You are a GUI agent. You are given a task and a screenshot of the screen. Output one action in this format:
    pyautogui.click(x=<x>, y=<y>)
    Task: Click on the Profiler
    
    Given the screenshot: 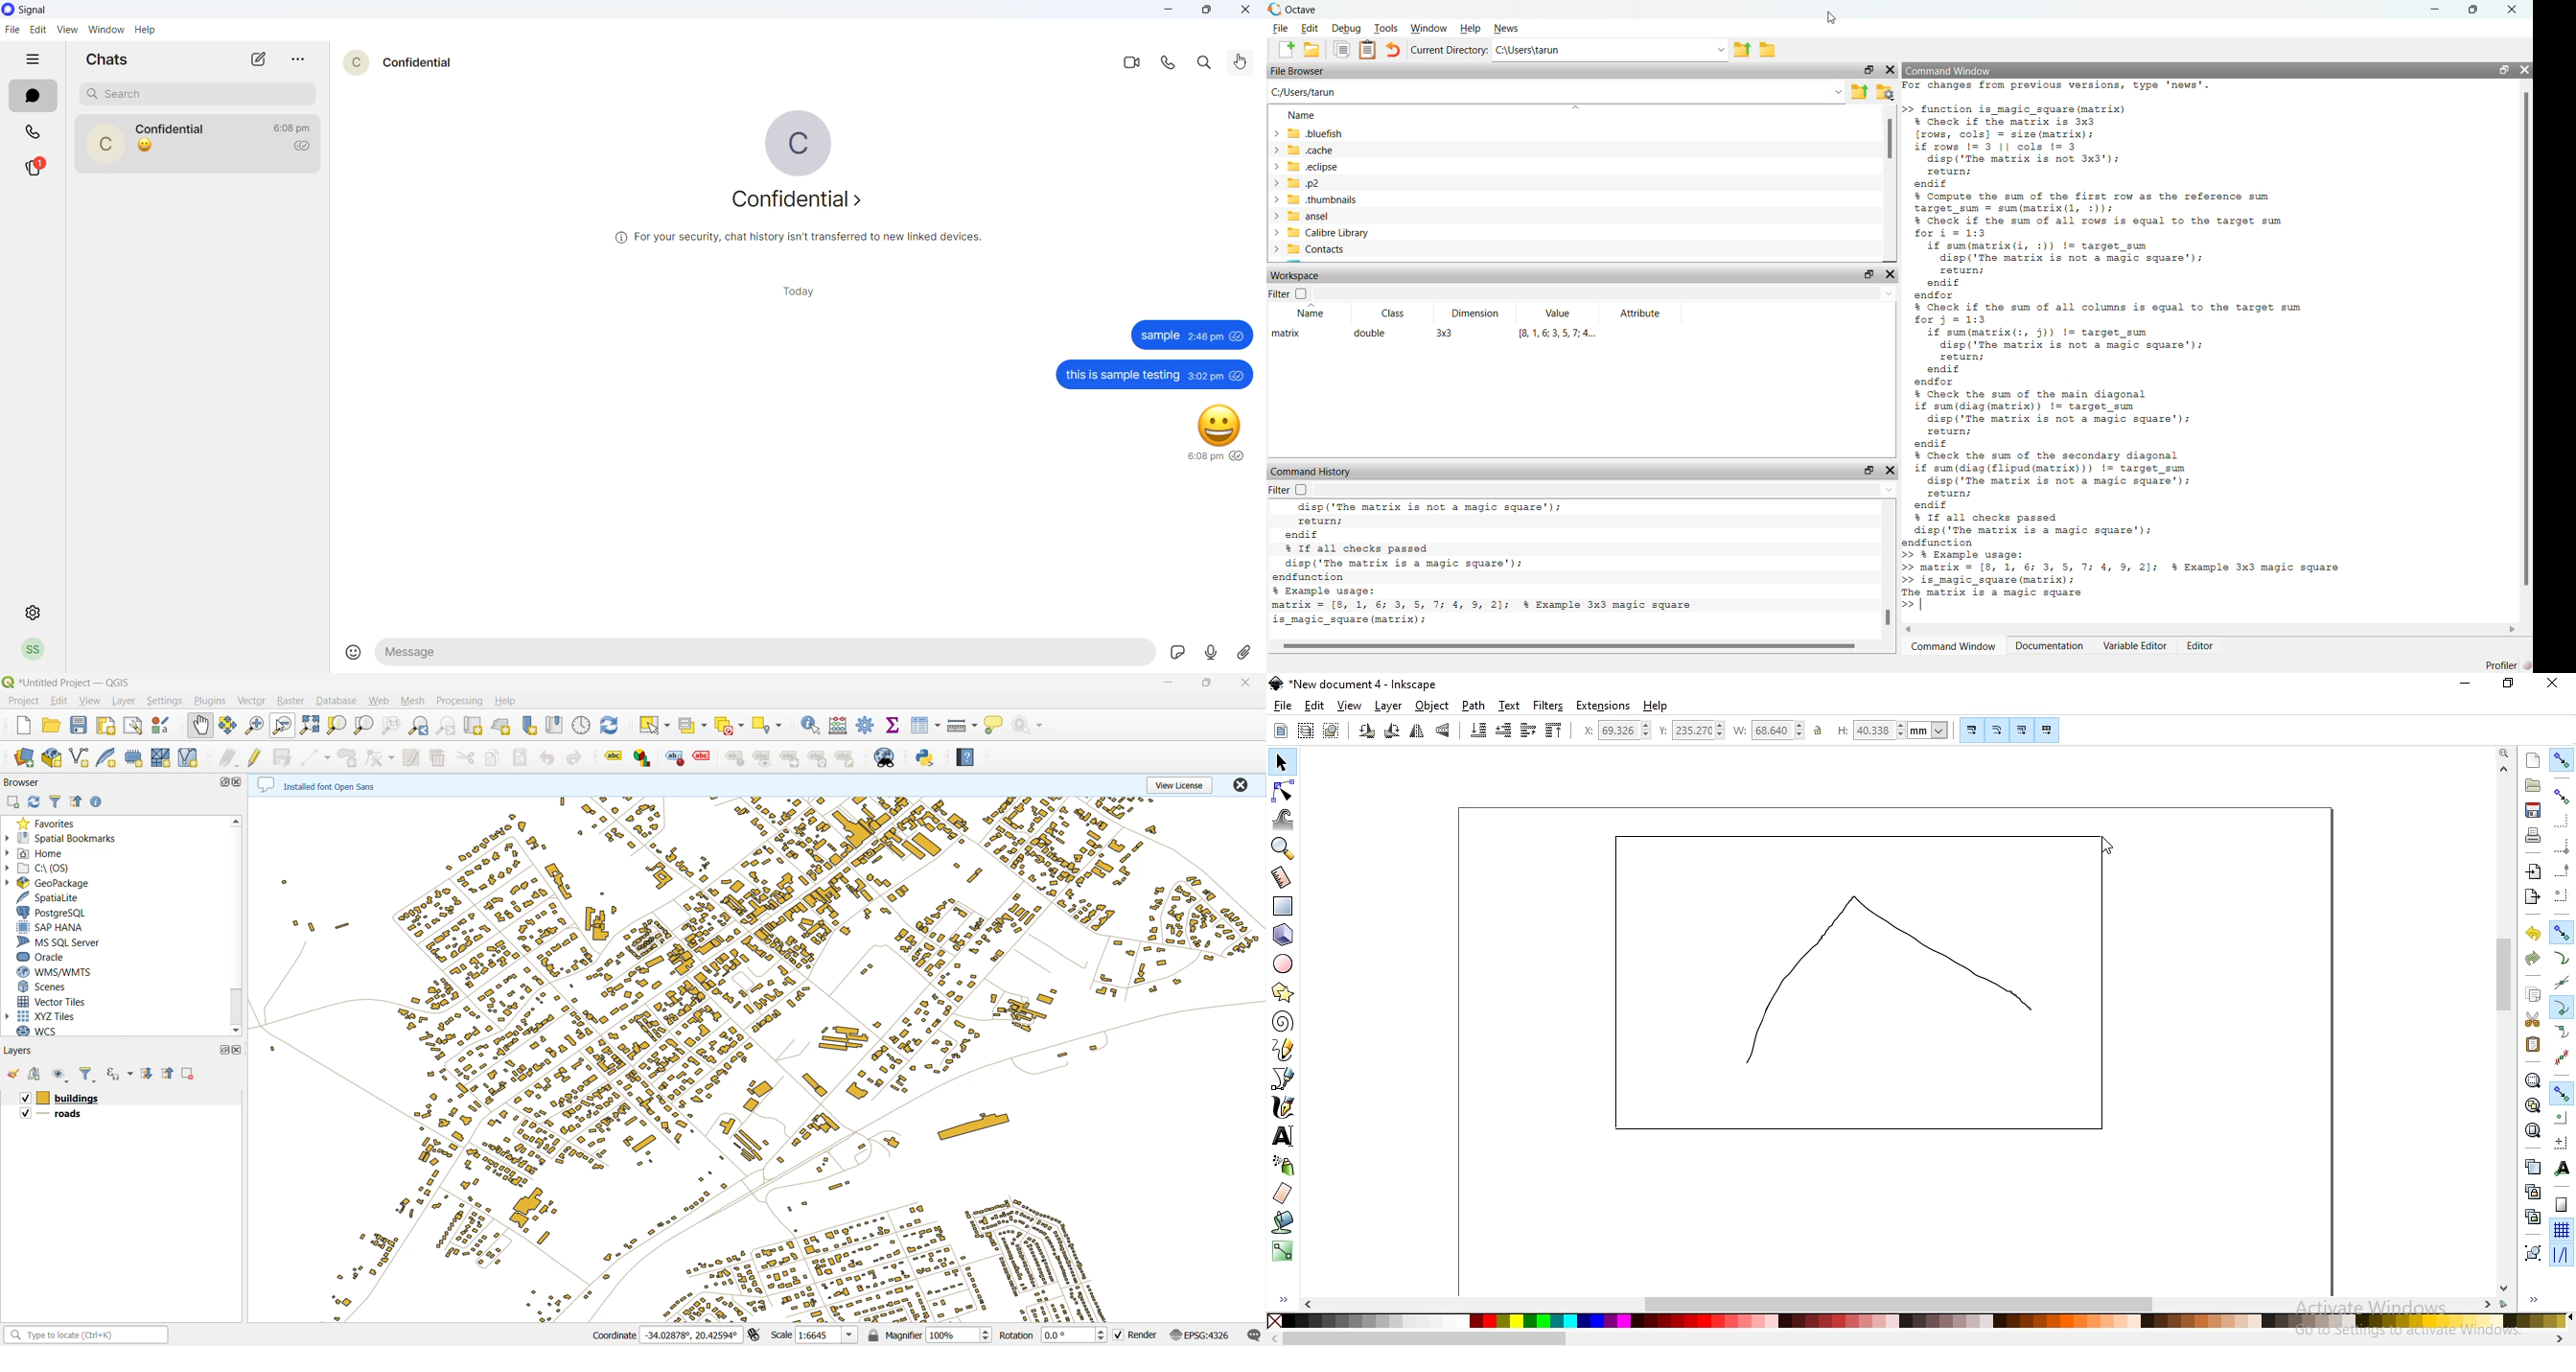 What is the action you would take?
    pyautogui.click(x=2510, y=664)
    